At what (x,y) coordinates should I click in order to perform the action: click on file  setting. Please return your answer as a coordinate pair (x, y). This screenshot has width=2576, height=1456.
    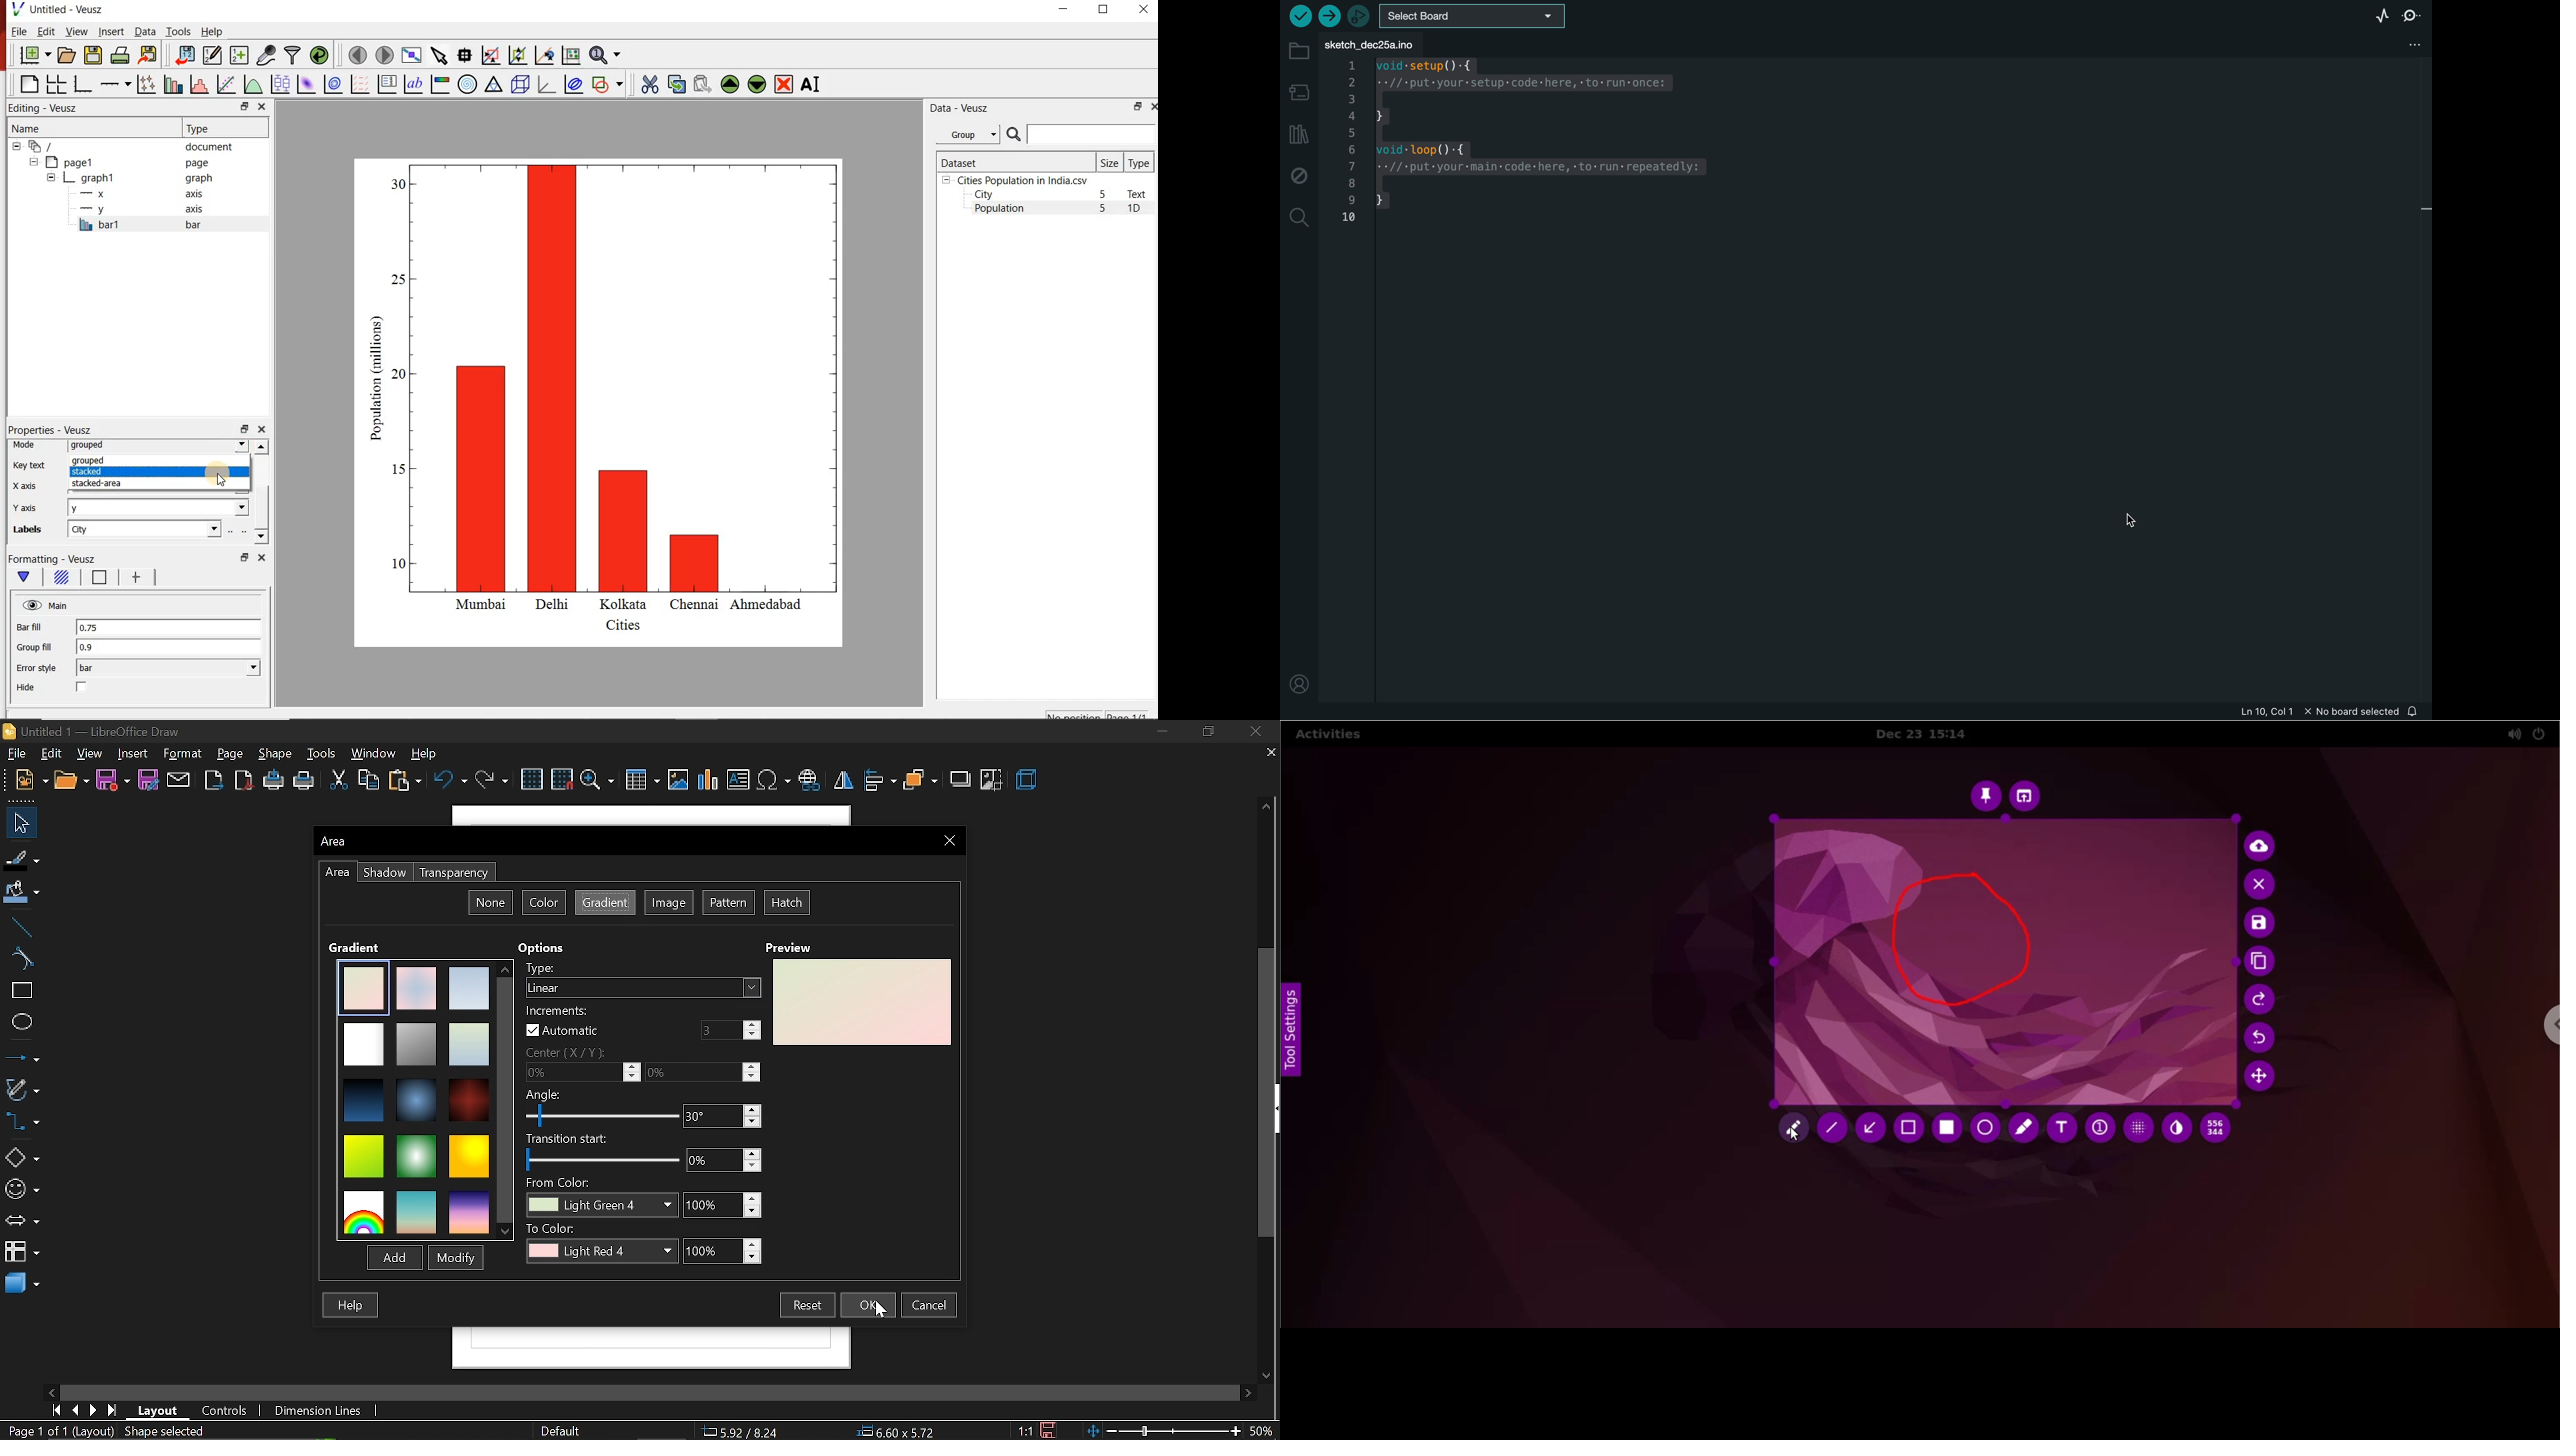
    Looking at the image, I should click on (2397, 43).